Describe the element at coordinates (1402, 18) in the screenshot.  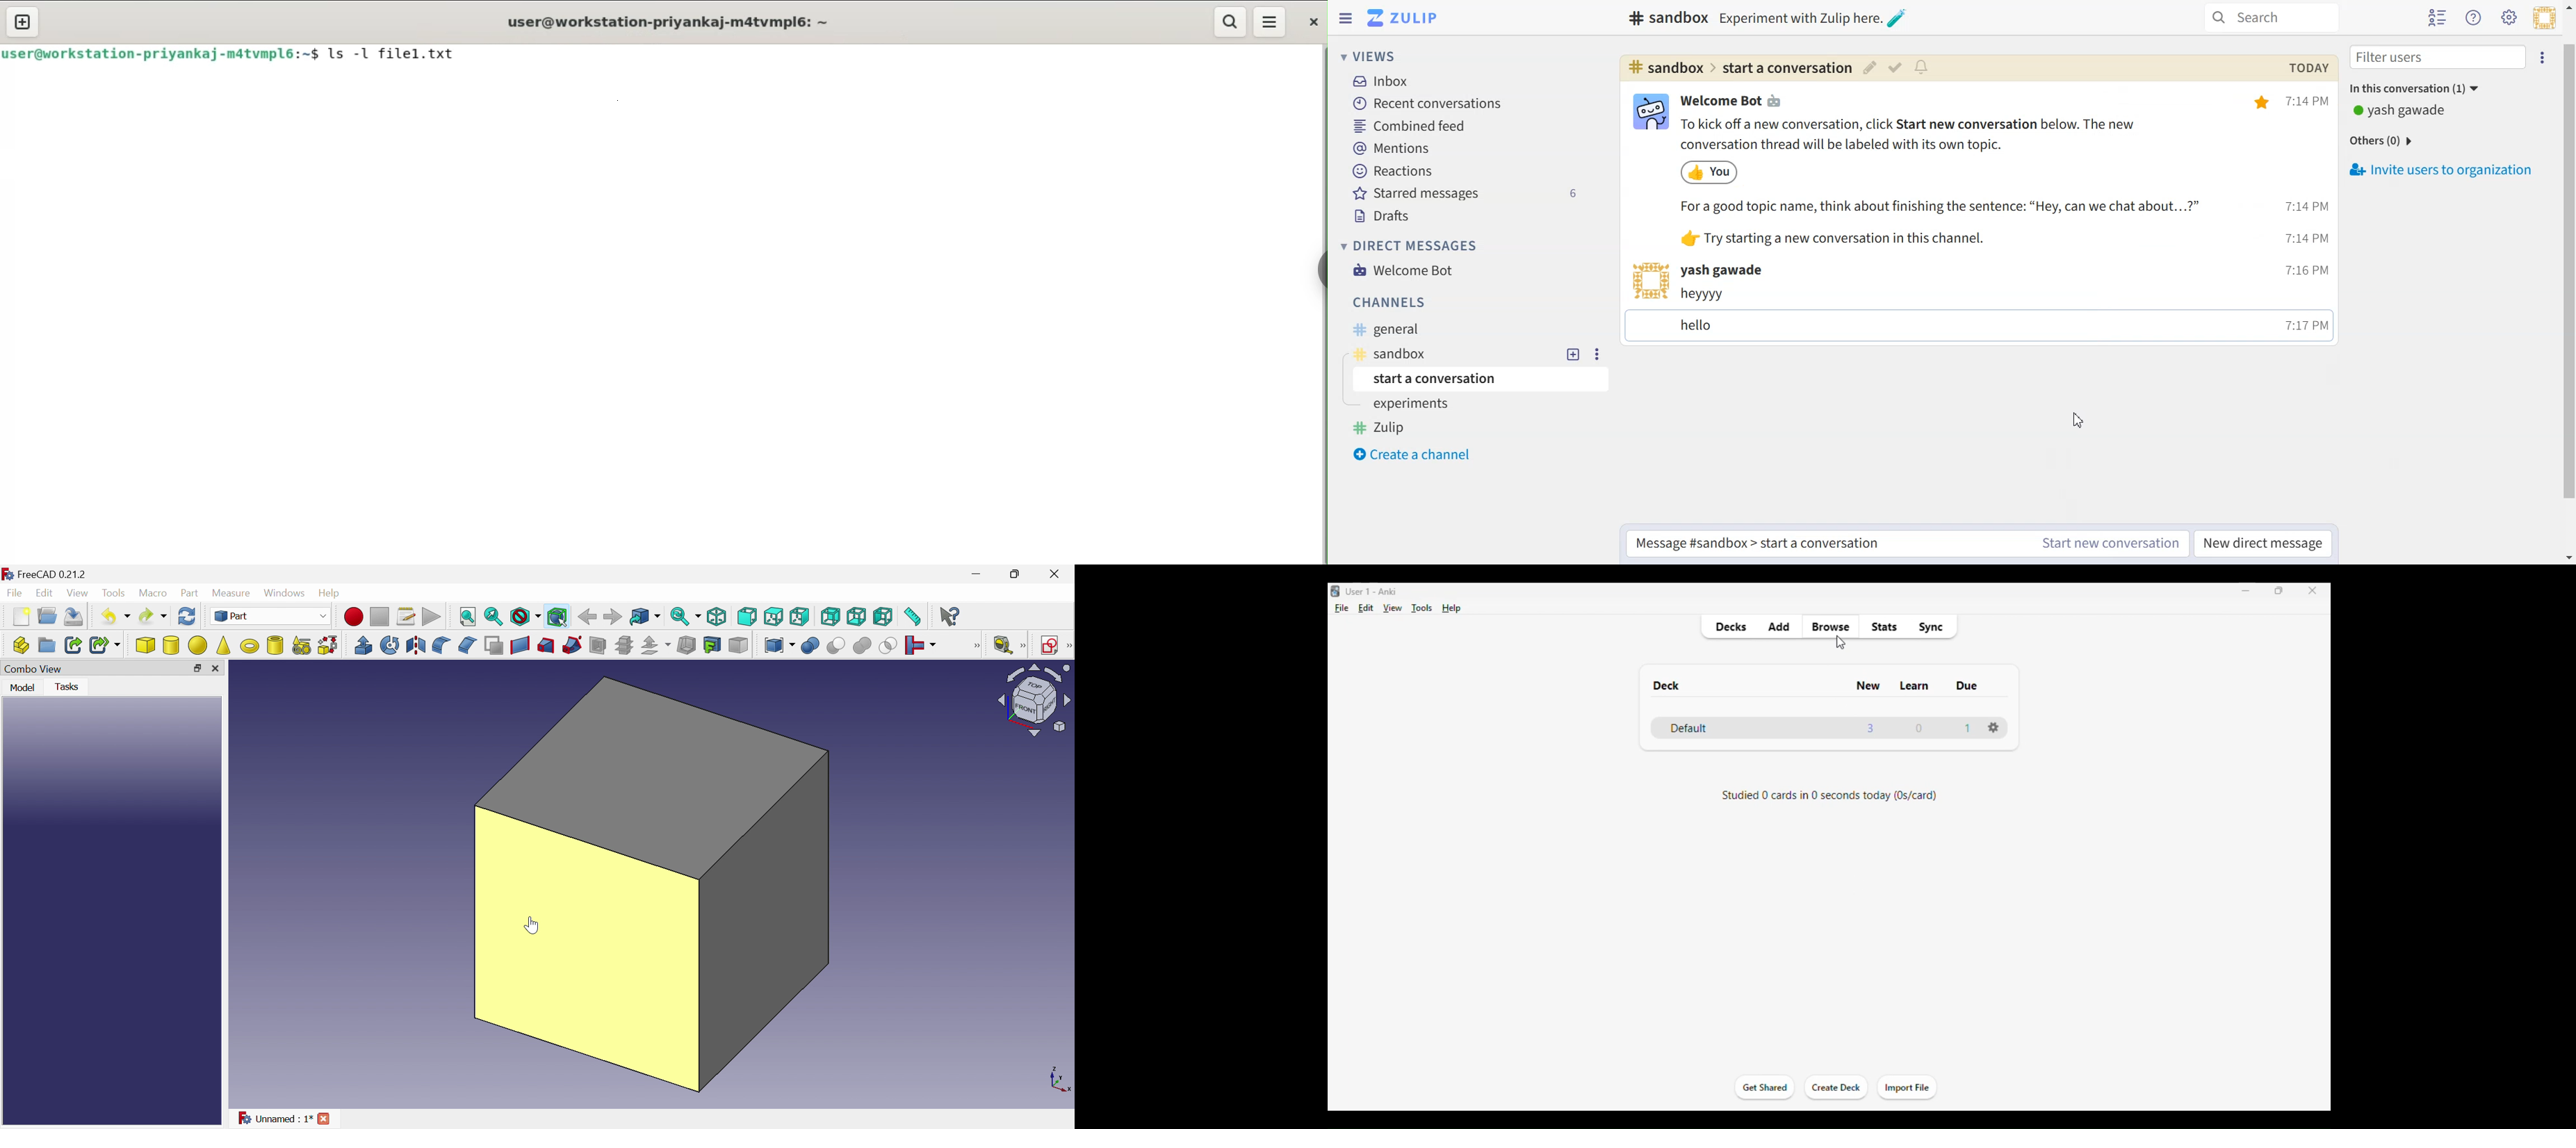
I see `Logo` at that location.